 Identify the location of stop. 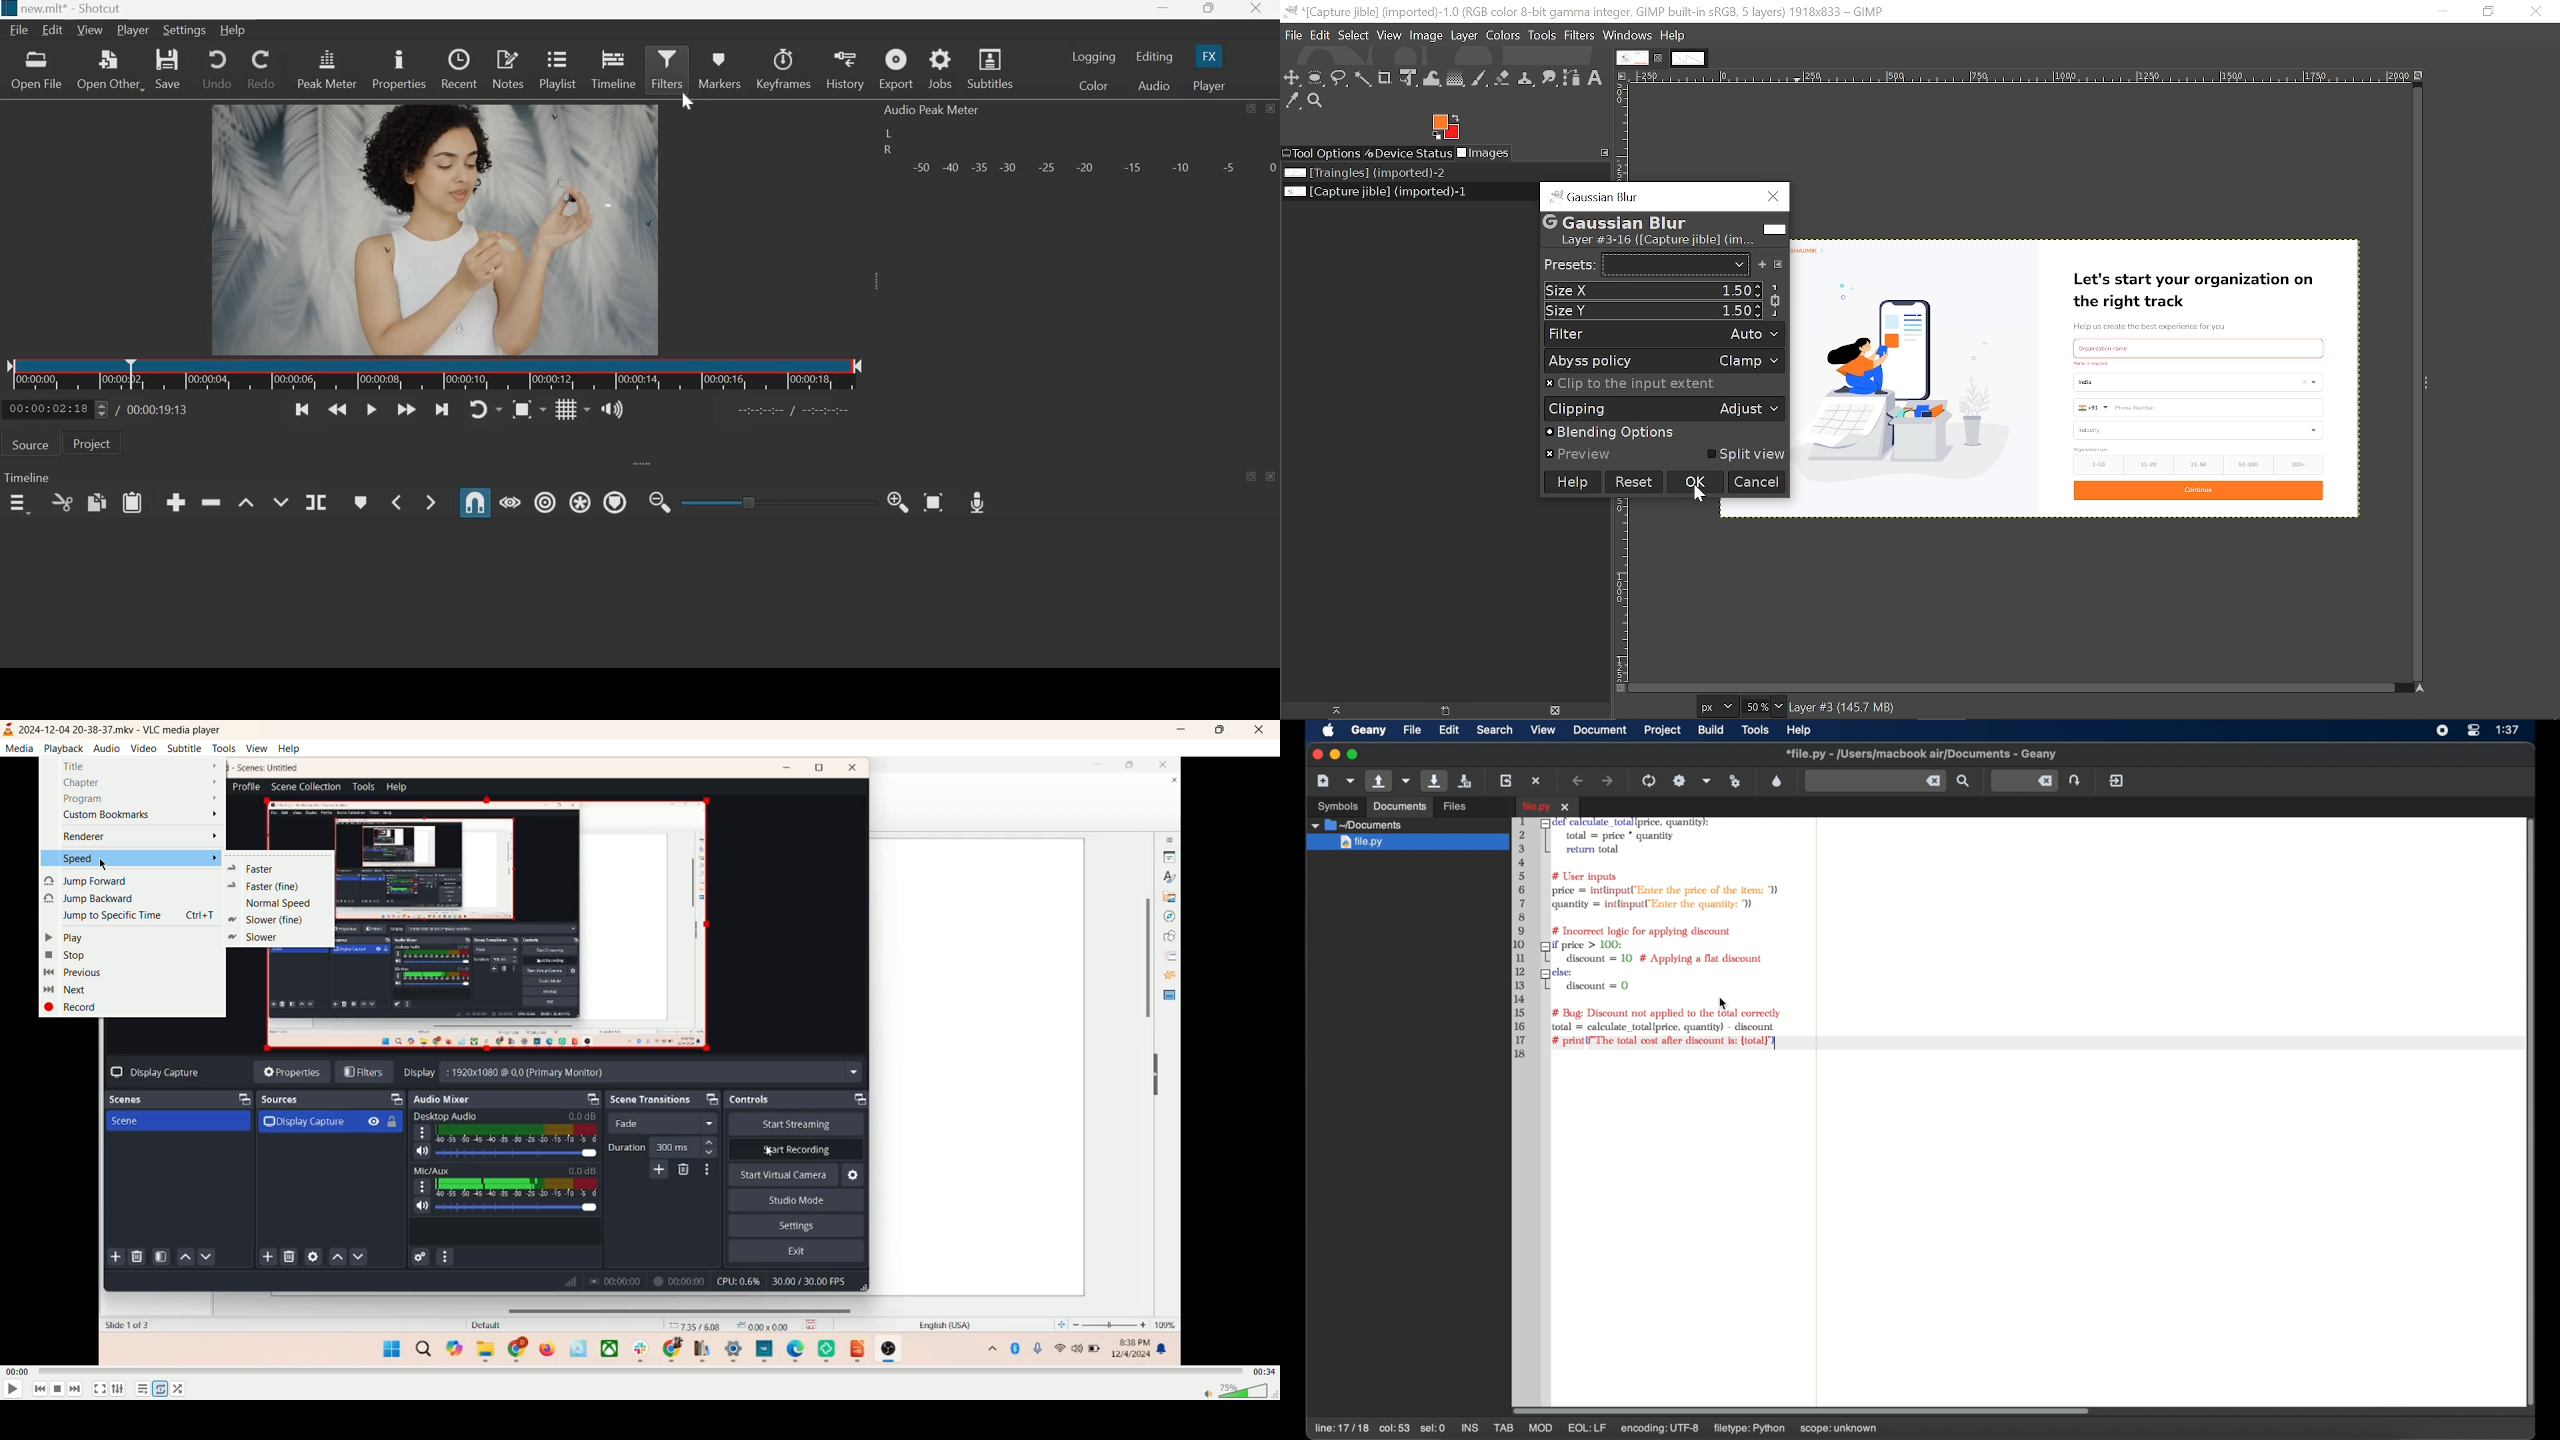
(59, 1389).